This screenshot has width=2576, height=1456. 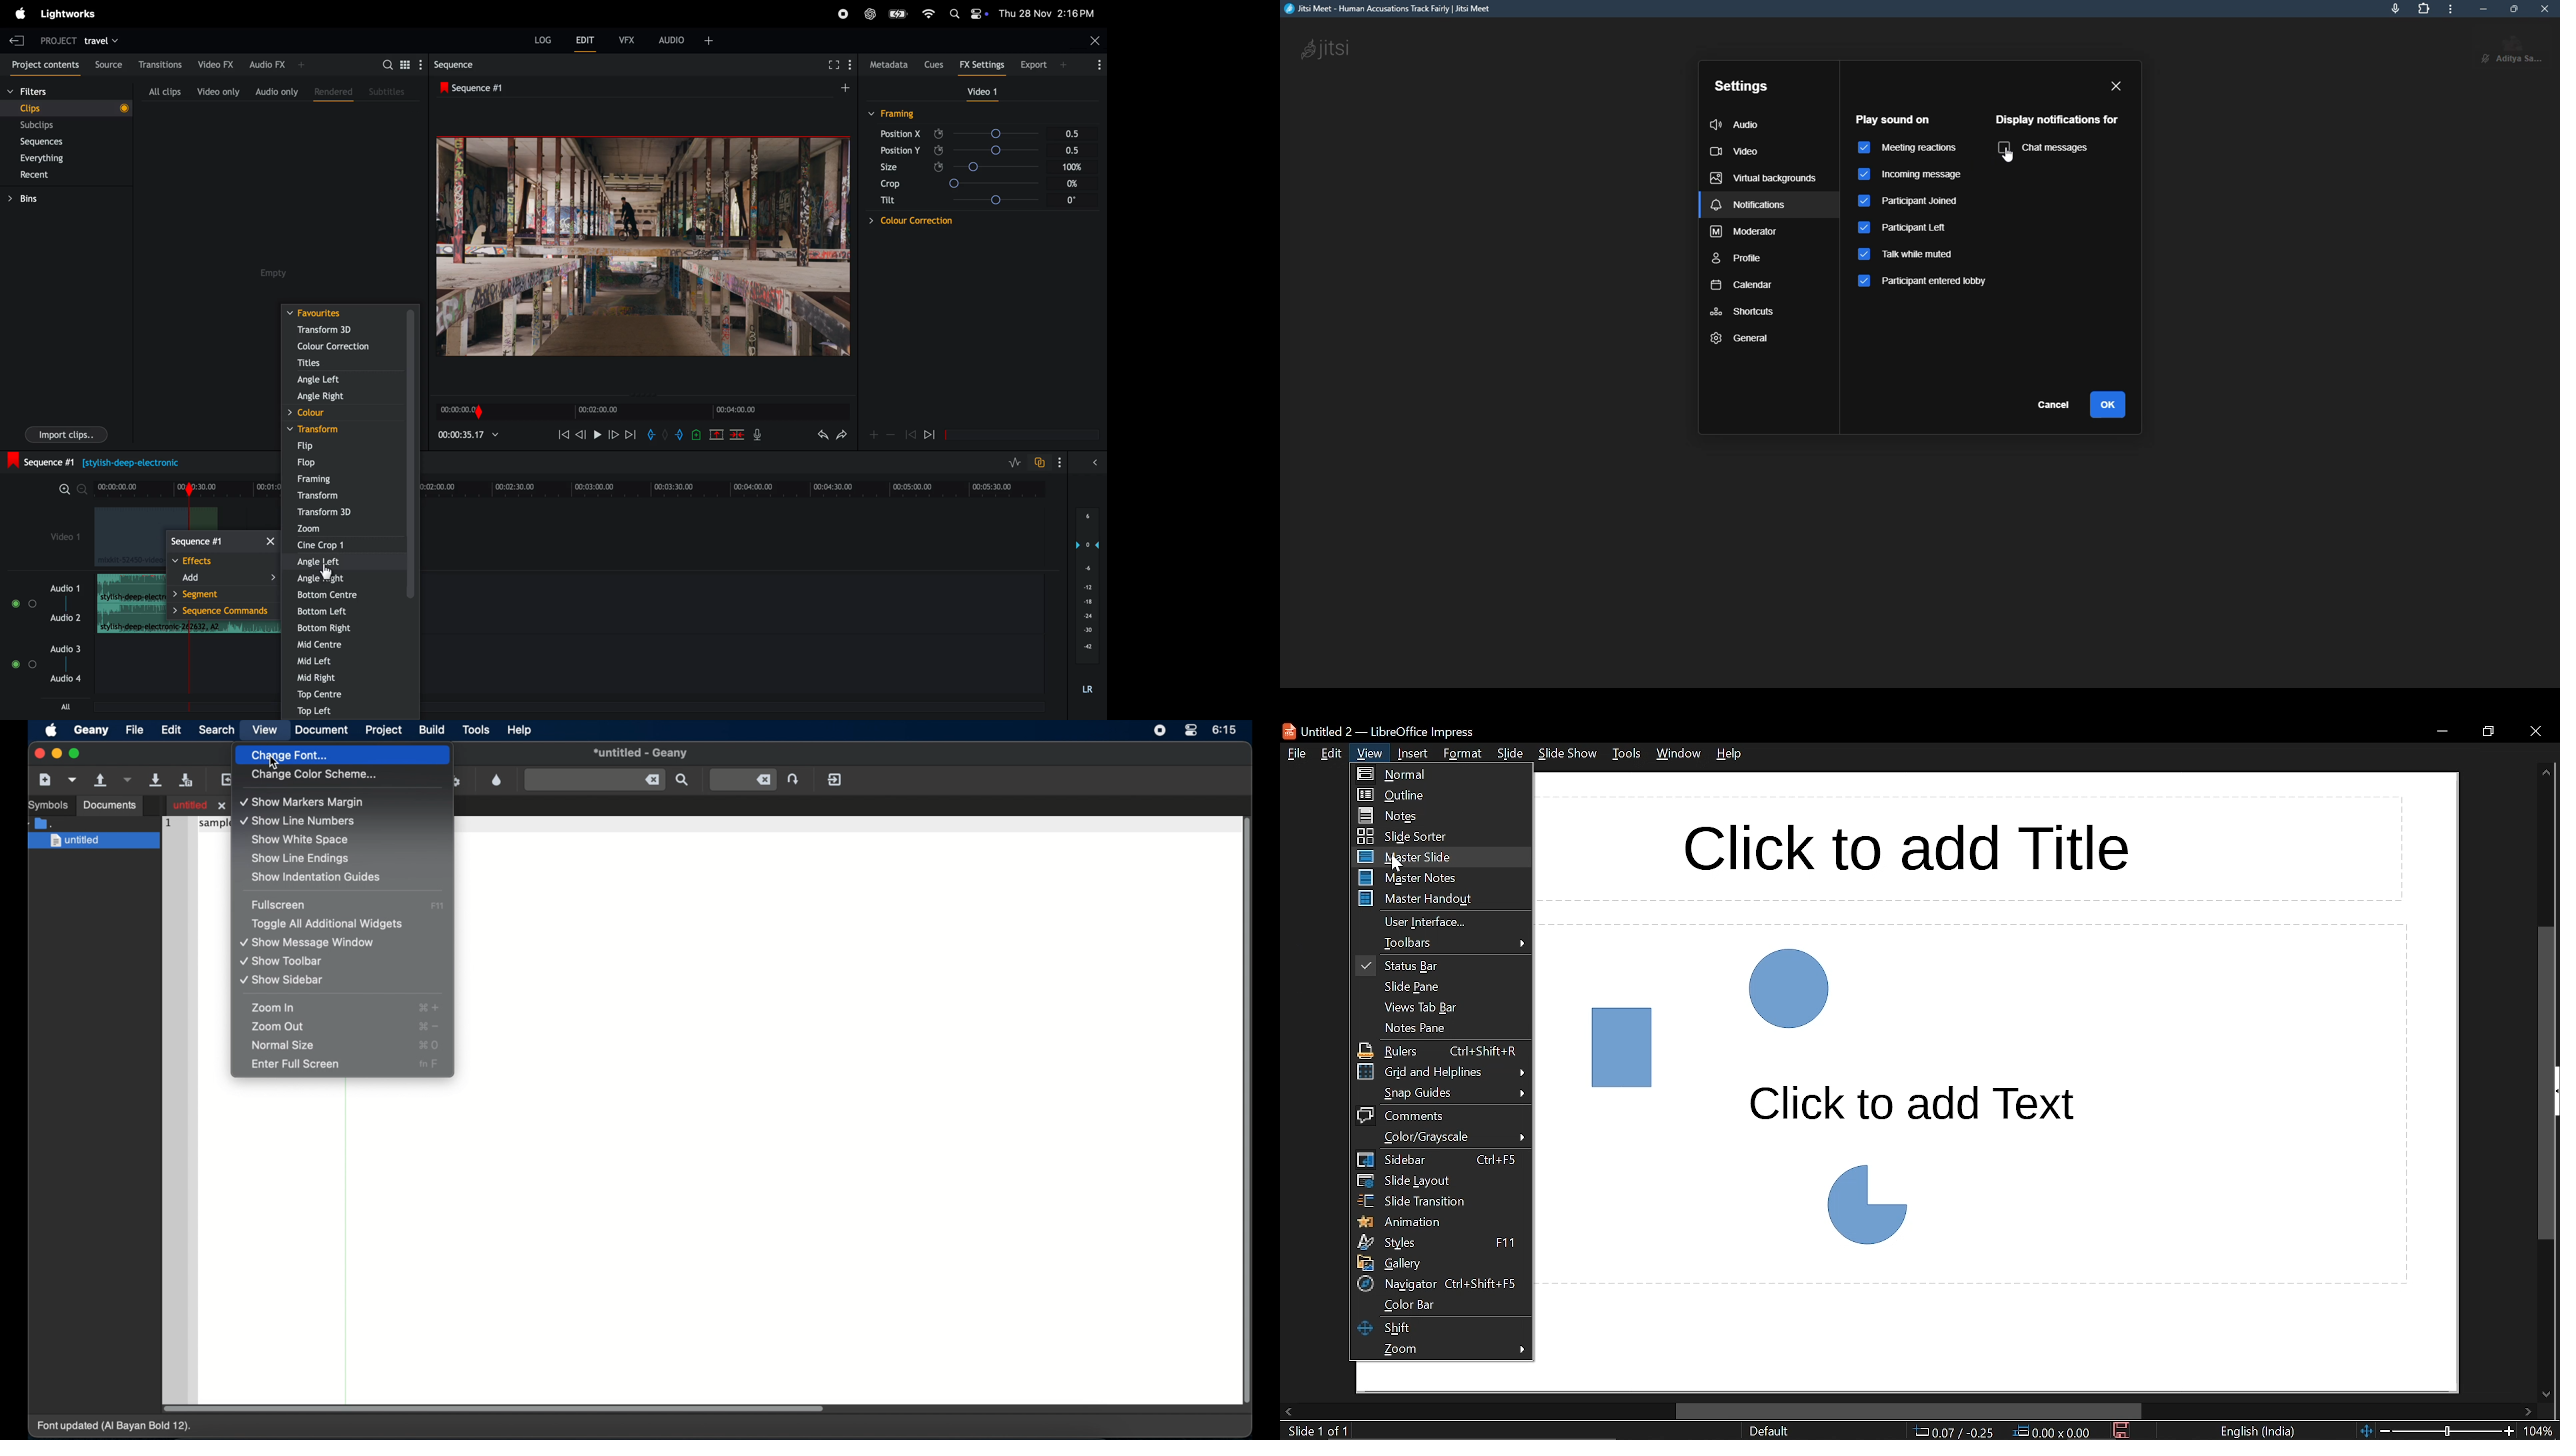 What do you see at coordinates (978, 92) in the screenshot?
I see `video` at bounding box center [978, 92].